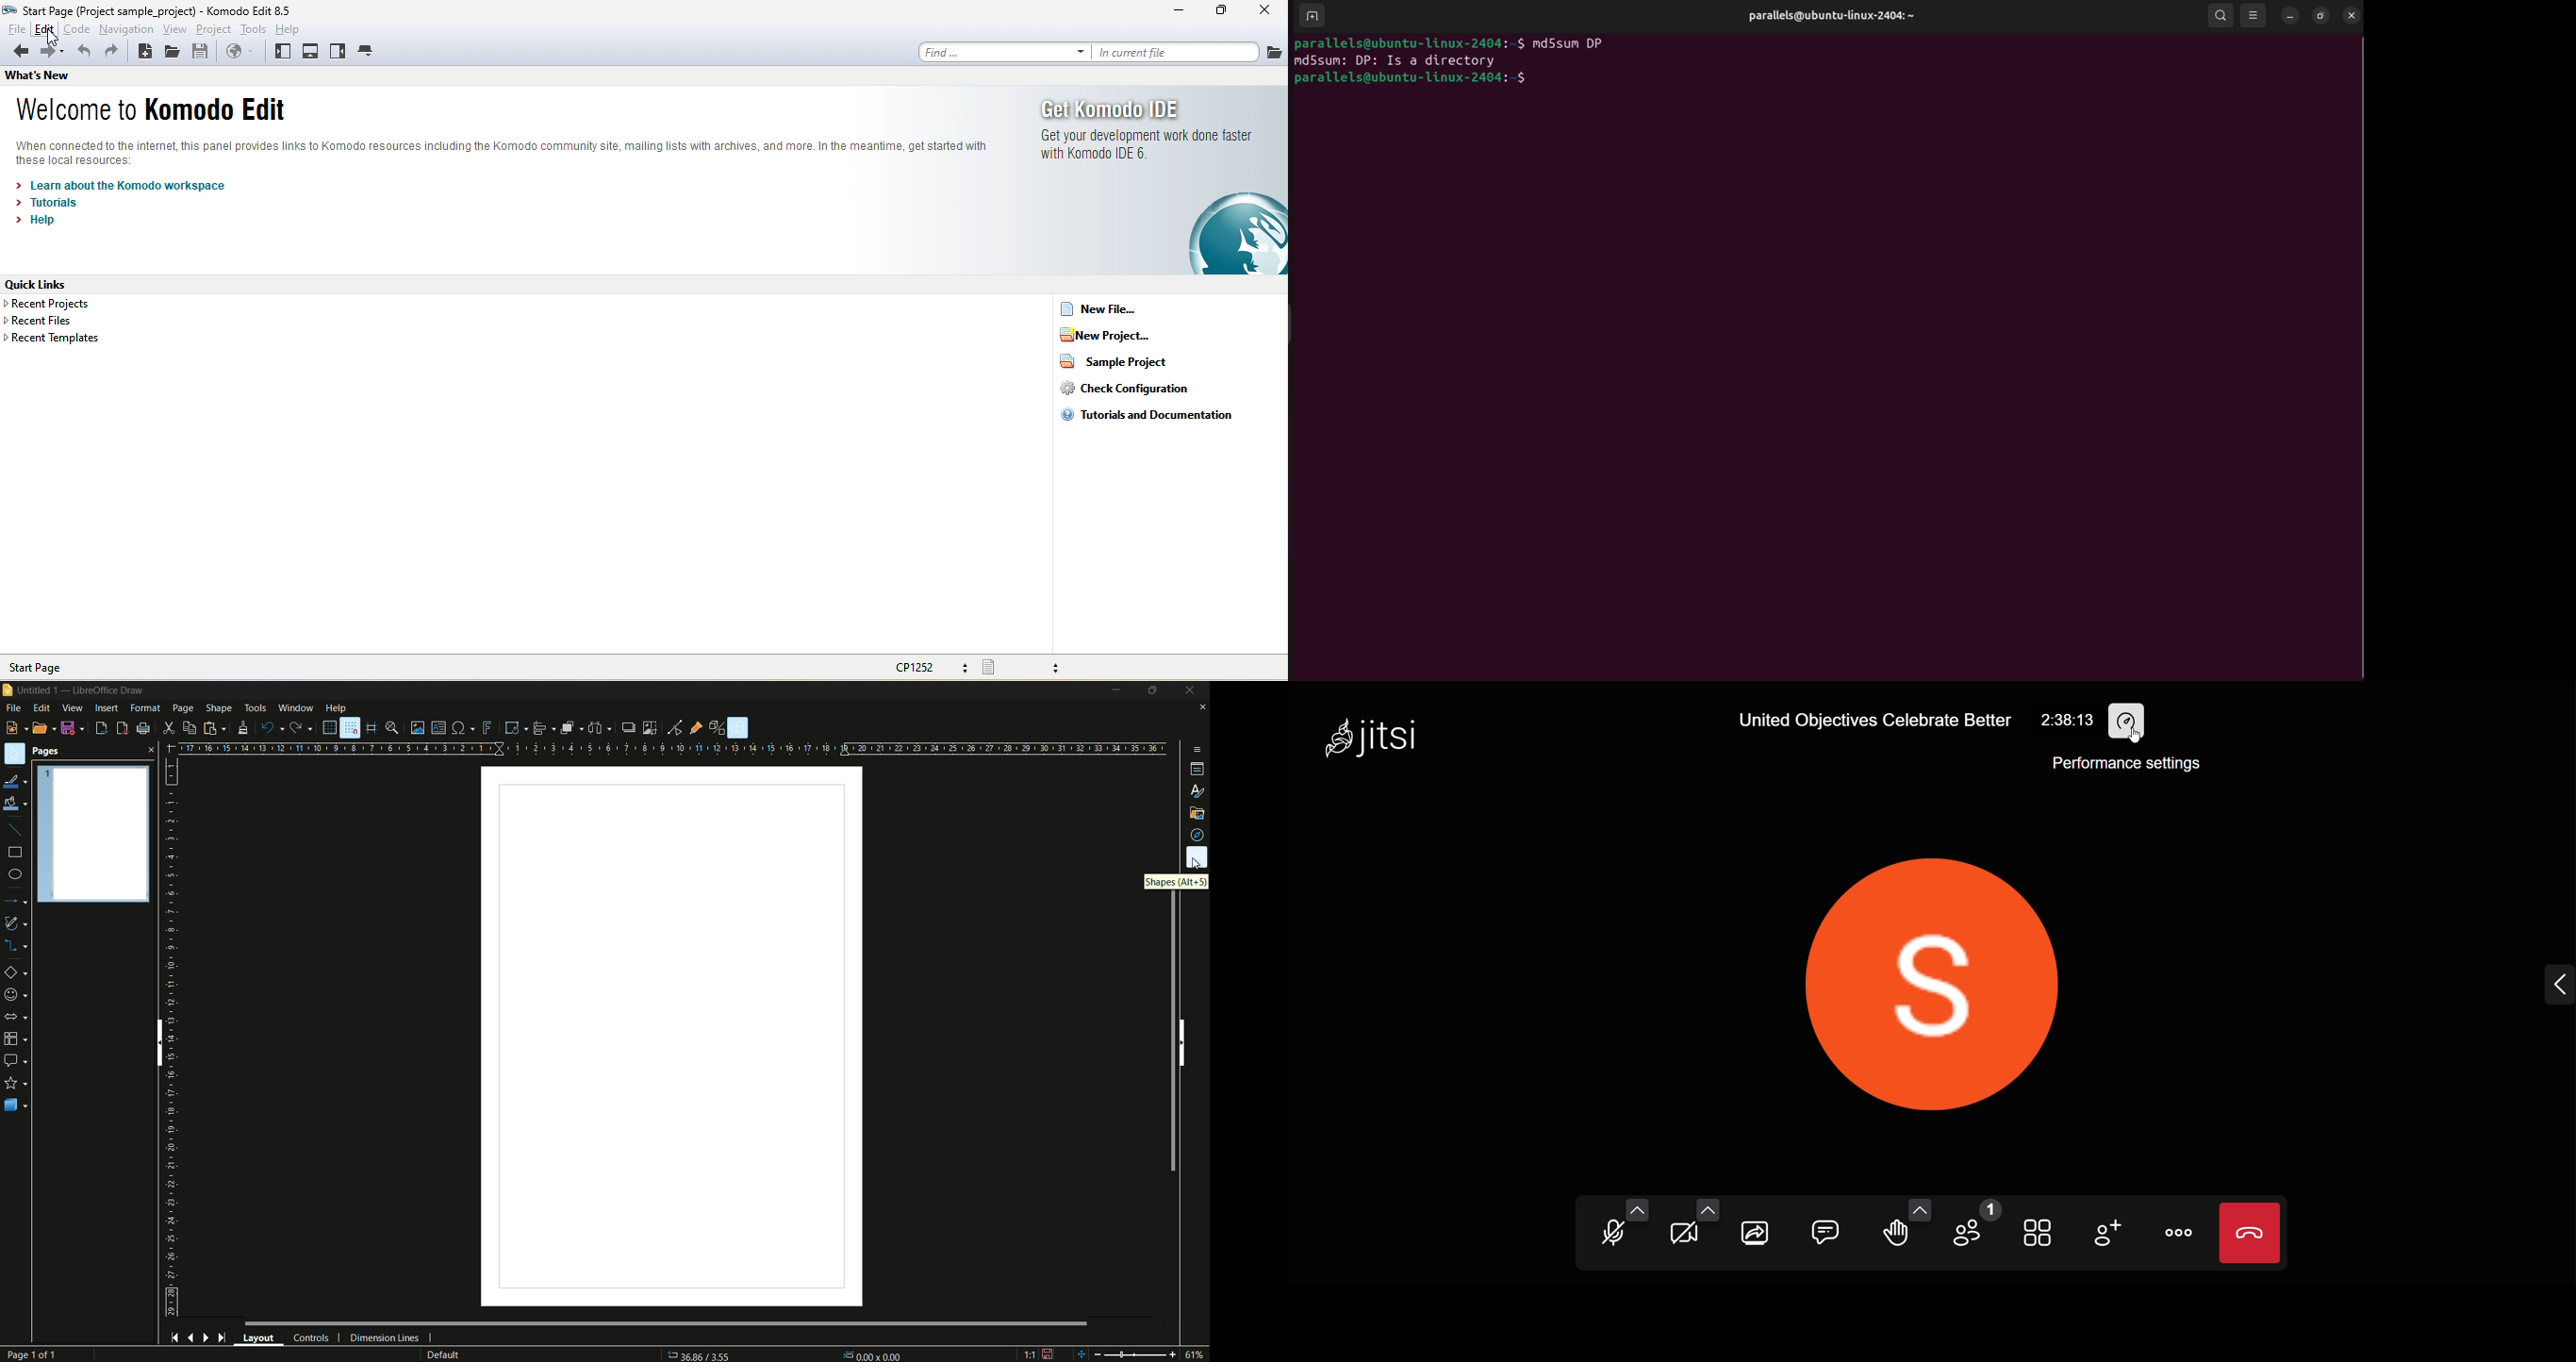 This screenshot has width=2576, height=1372. What do you see at coordinates (2038, 1233) in the screenshot?
I see `tile view` at bounding box center [2038, 1233].